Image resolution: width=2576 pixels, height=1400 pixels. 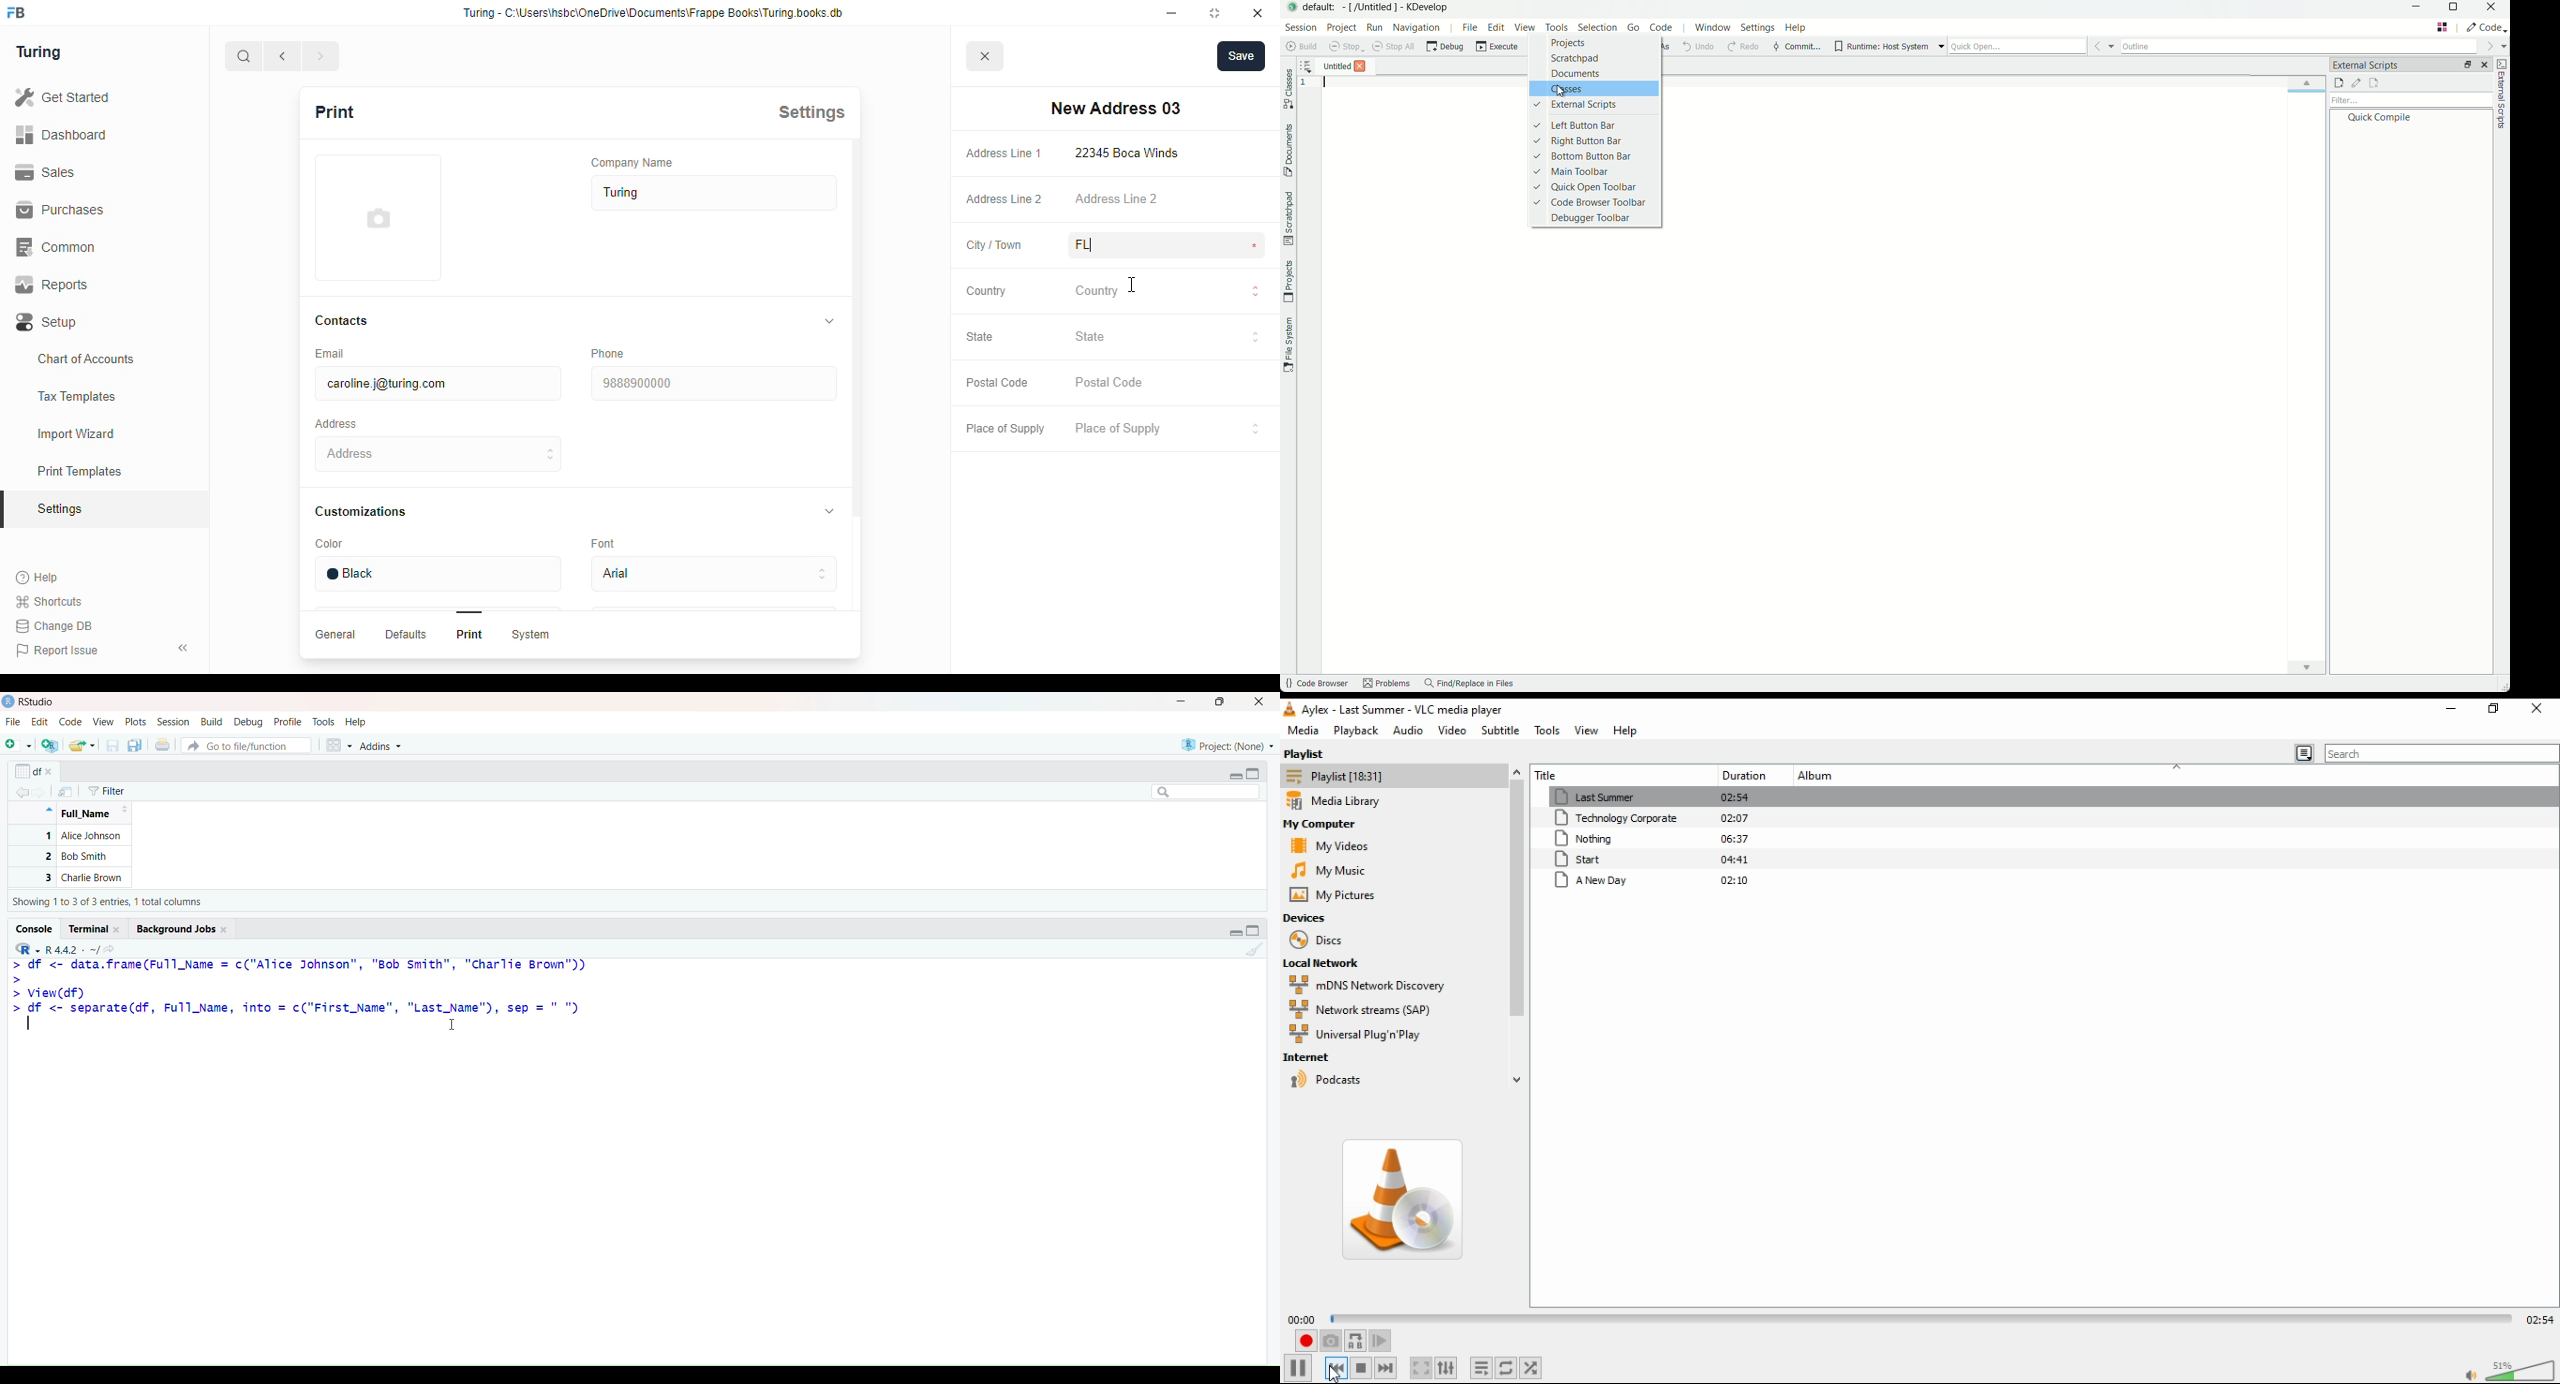 What do you see at coordinates (856, 399) in the screenshot?
I see `scroll bar` at bounding box center [856, 399].